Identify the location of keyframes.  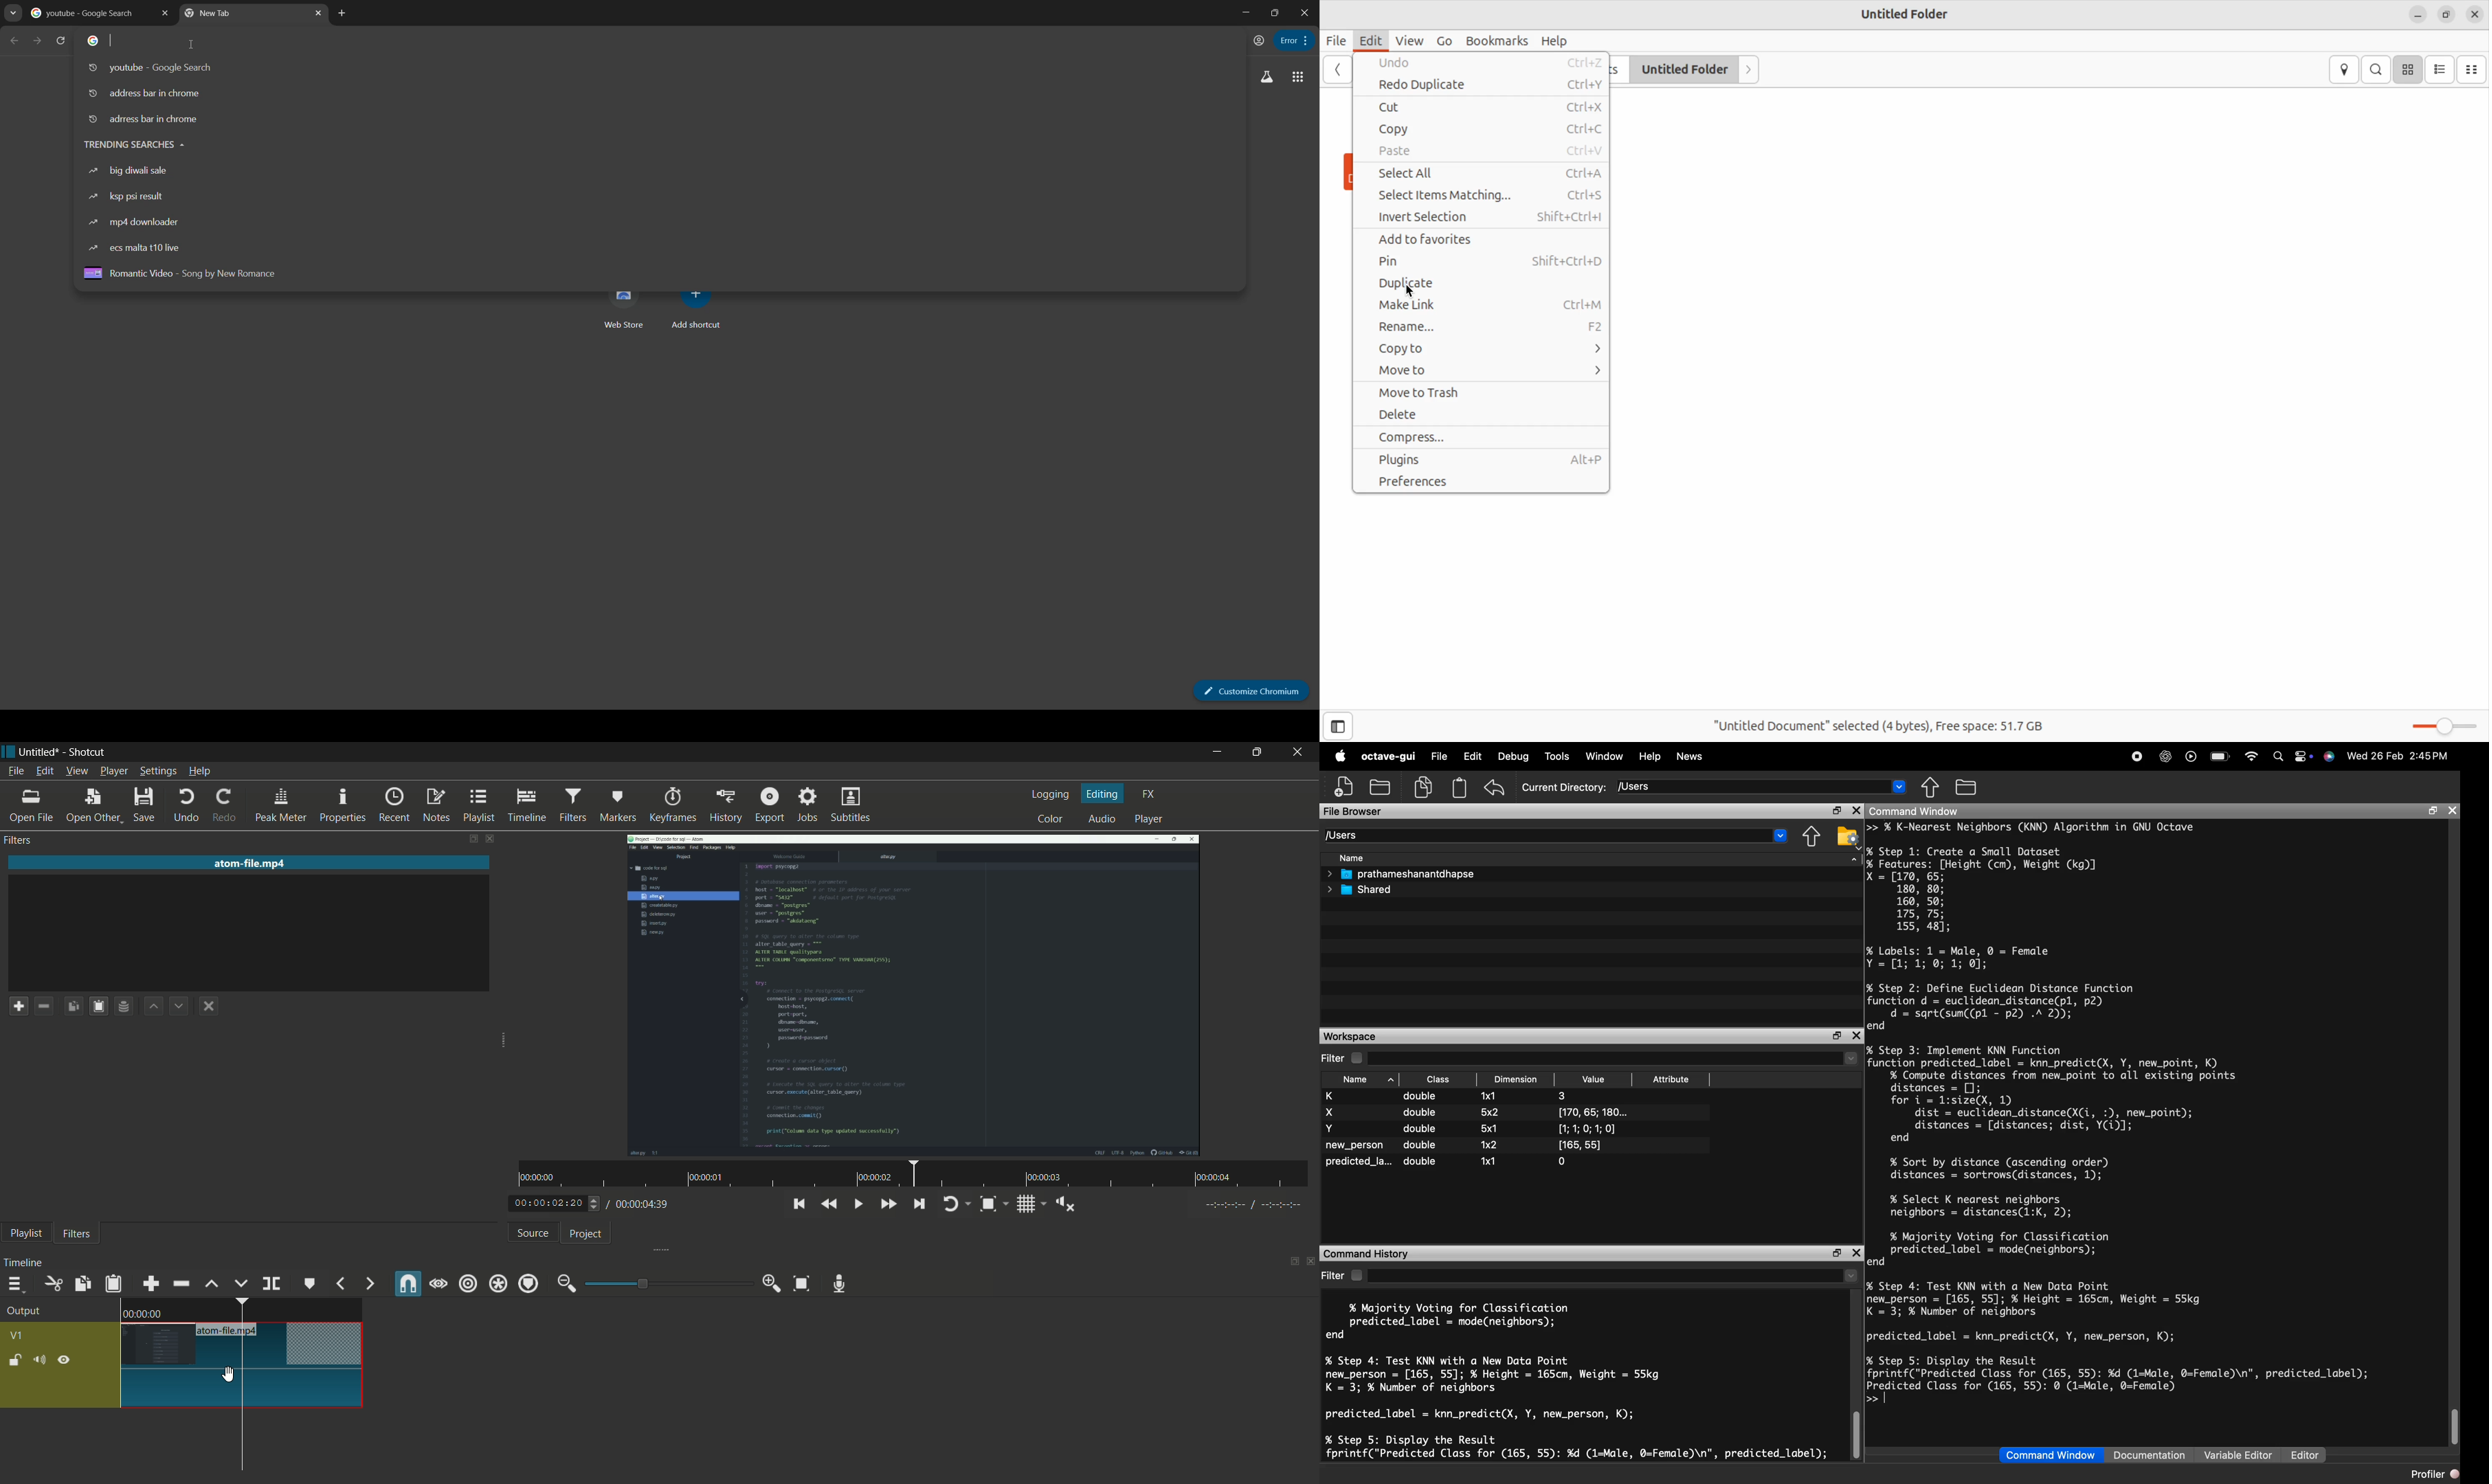
(673, 804).